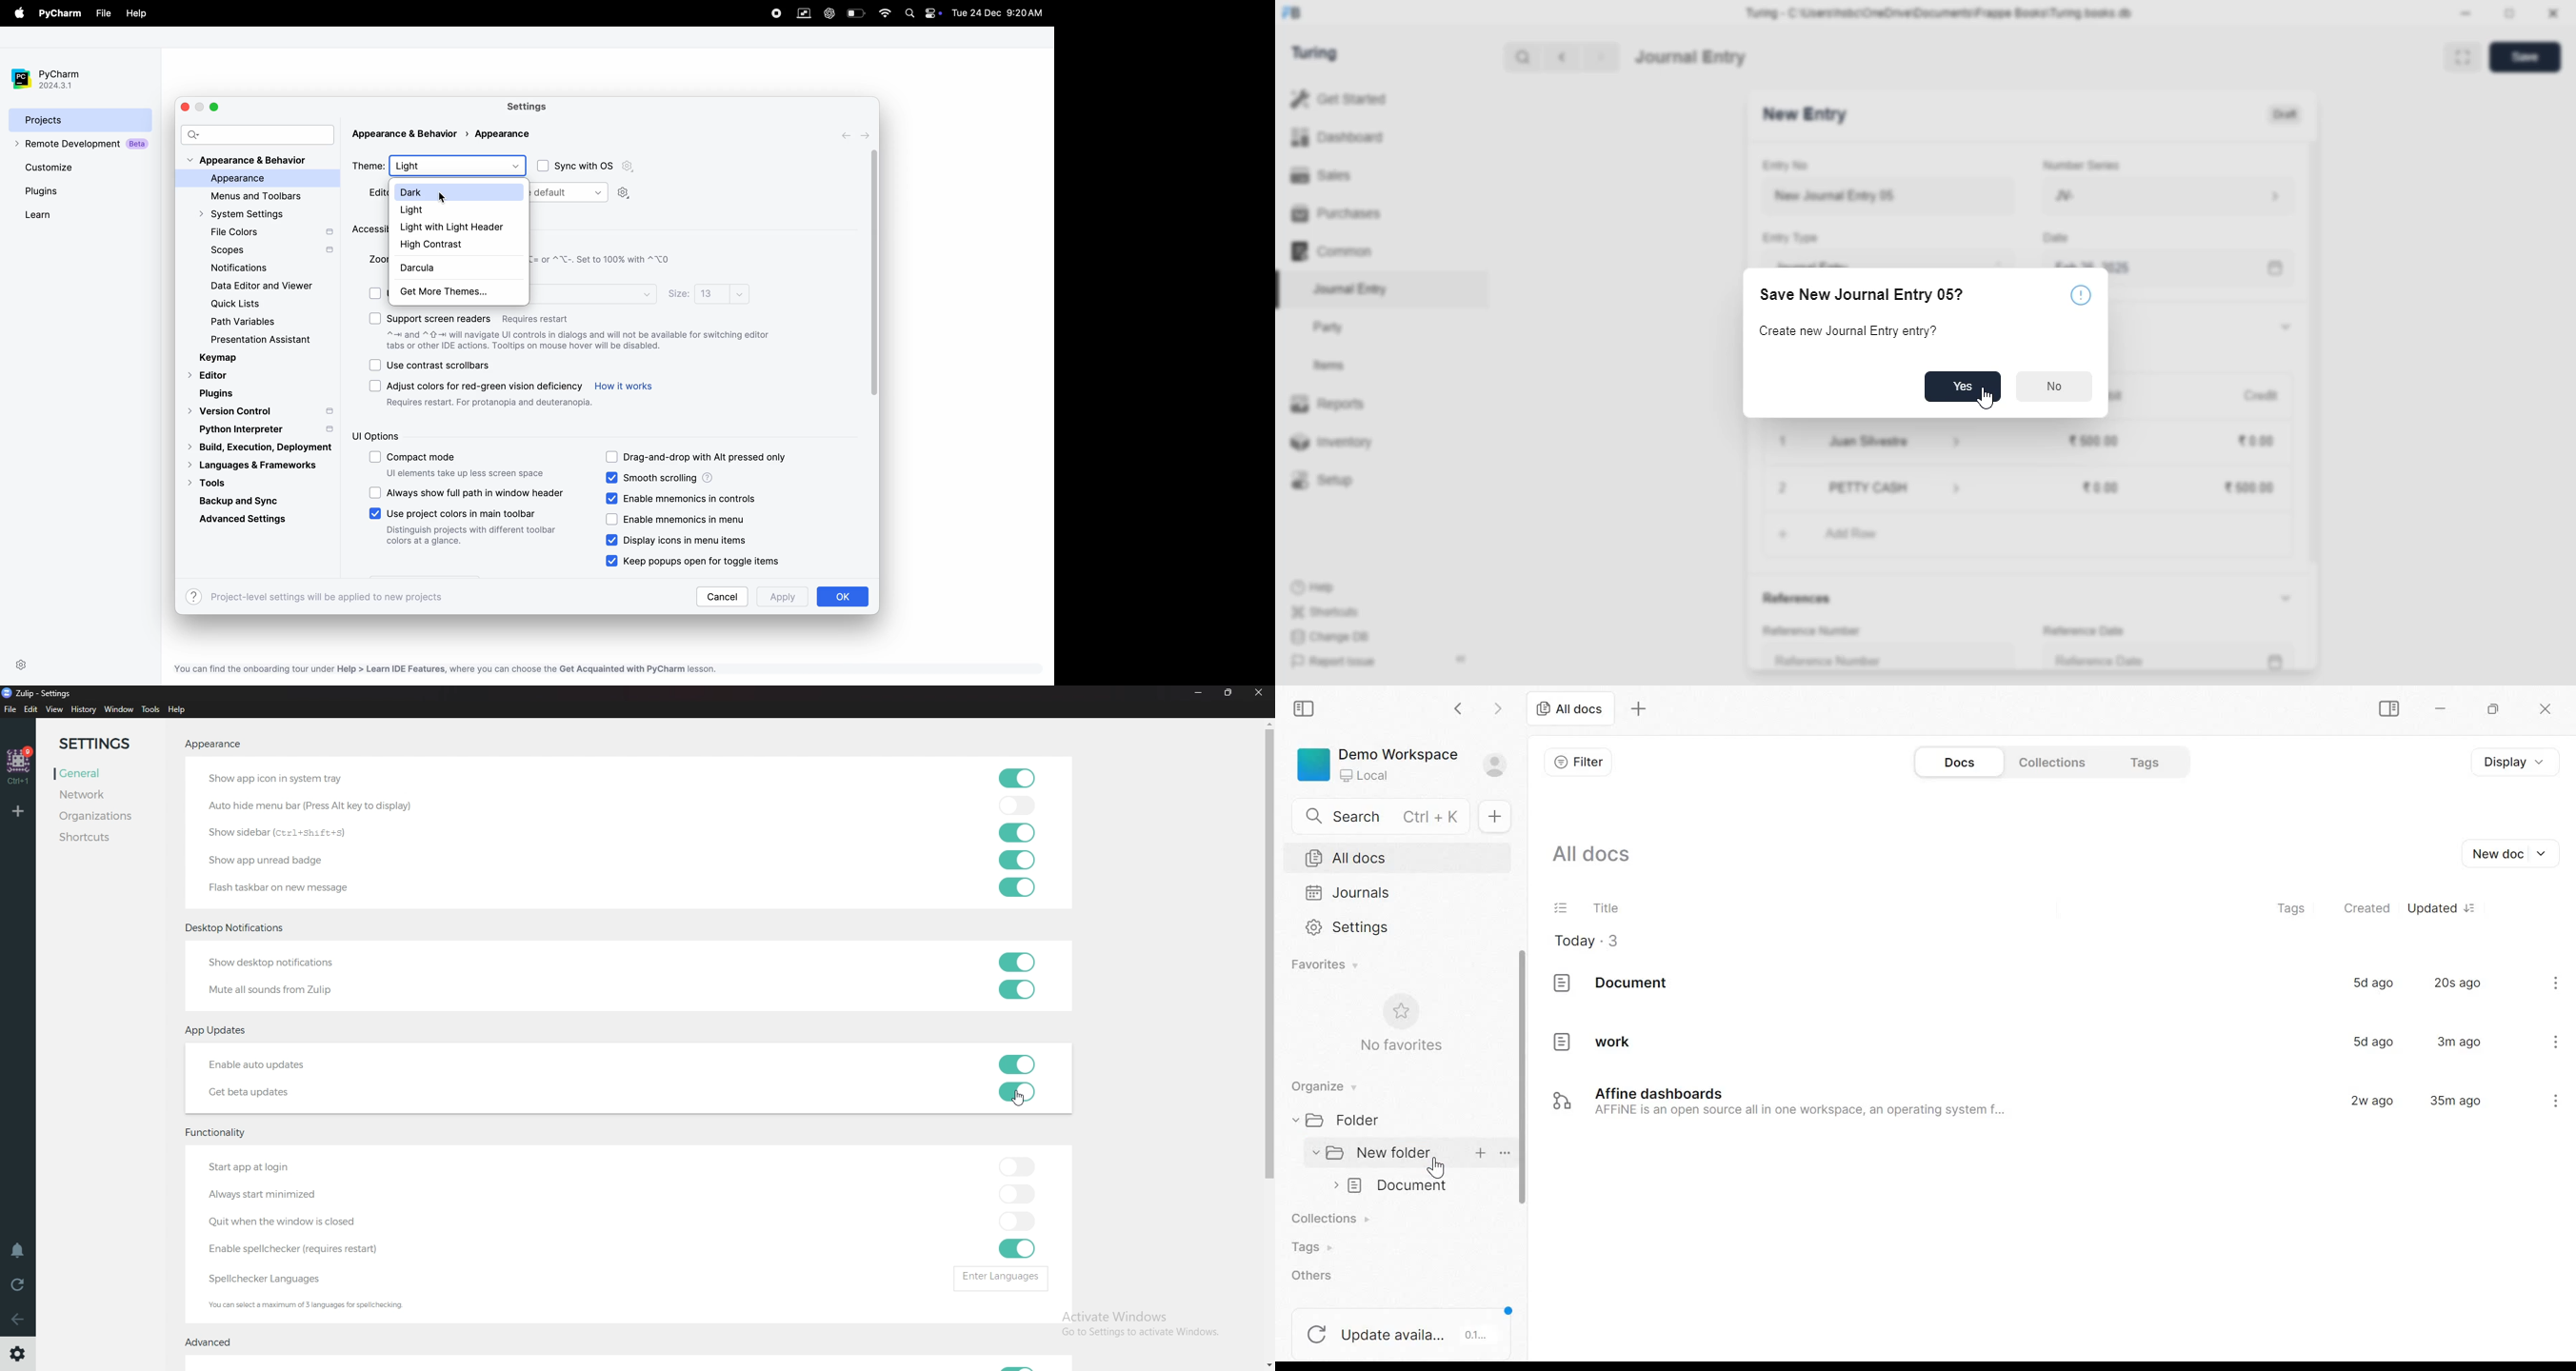 This screenshot has width=2576, height=1372. I want to click on toggle, so click(1017, 834).